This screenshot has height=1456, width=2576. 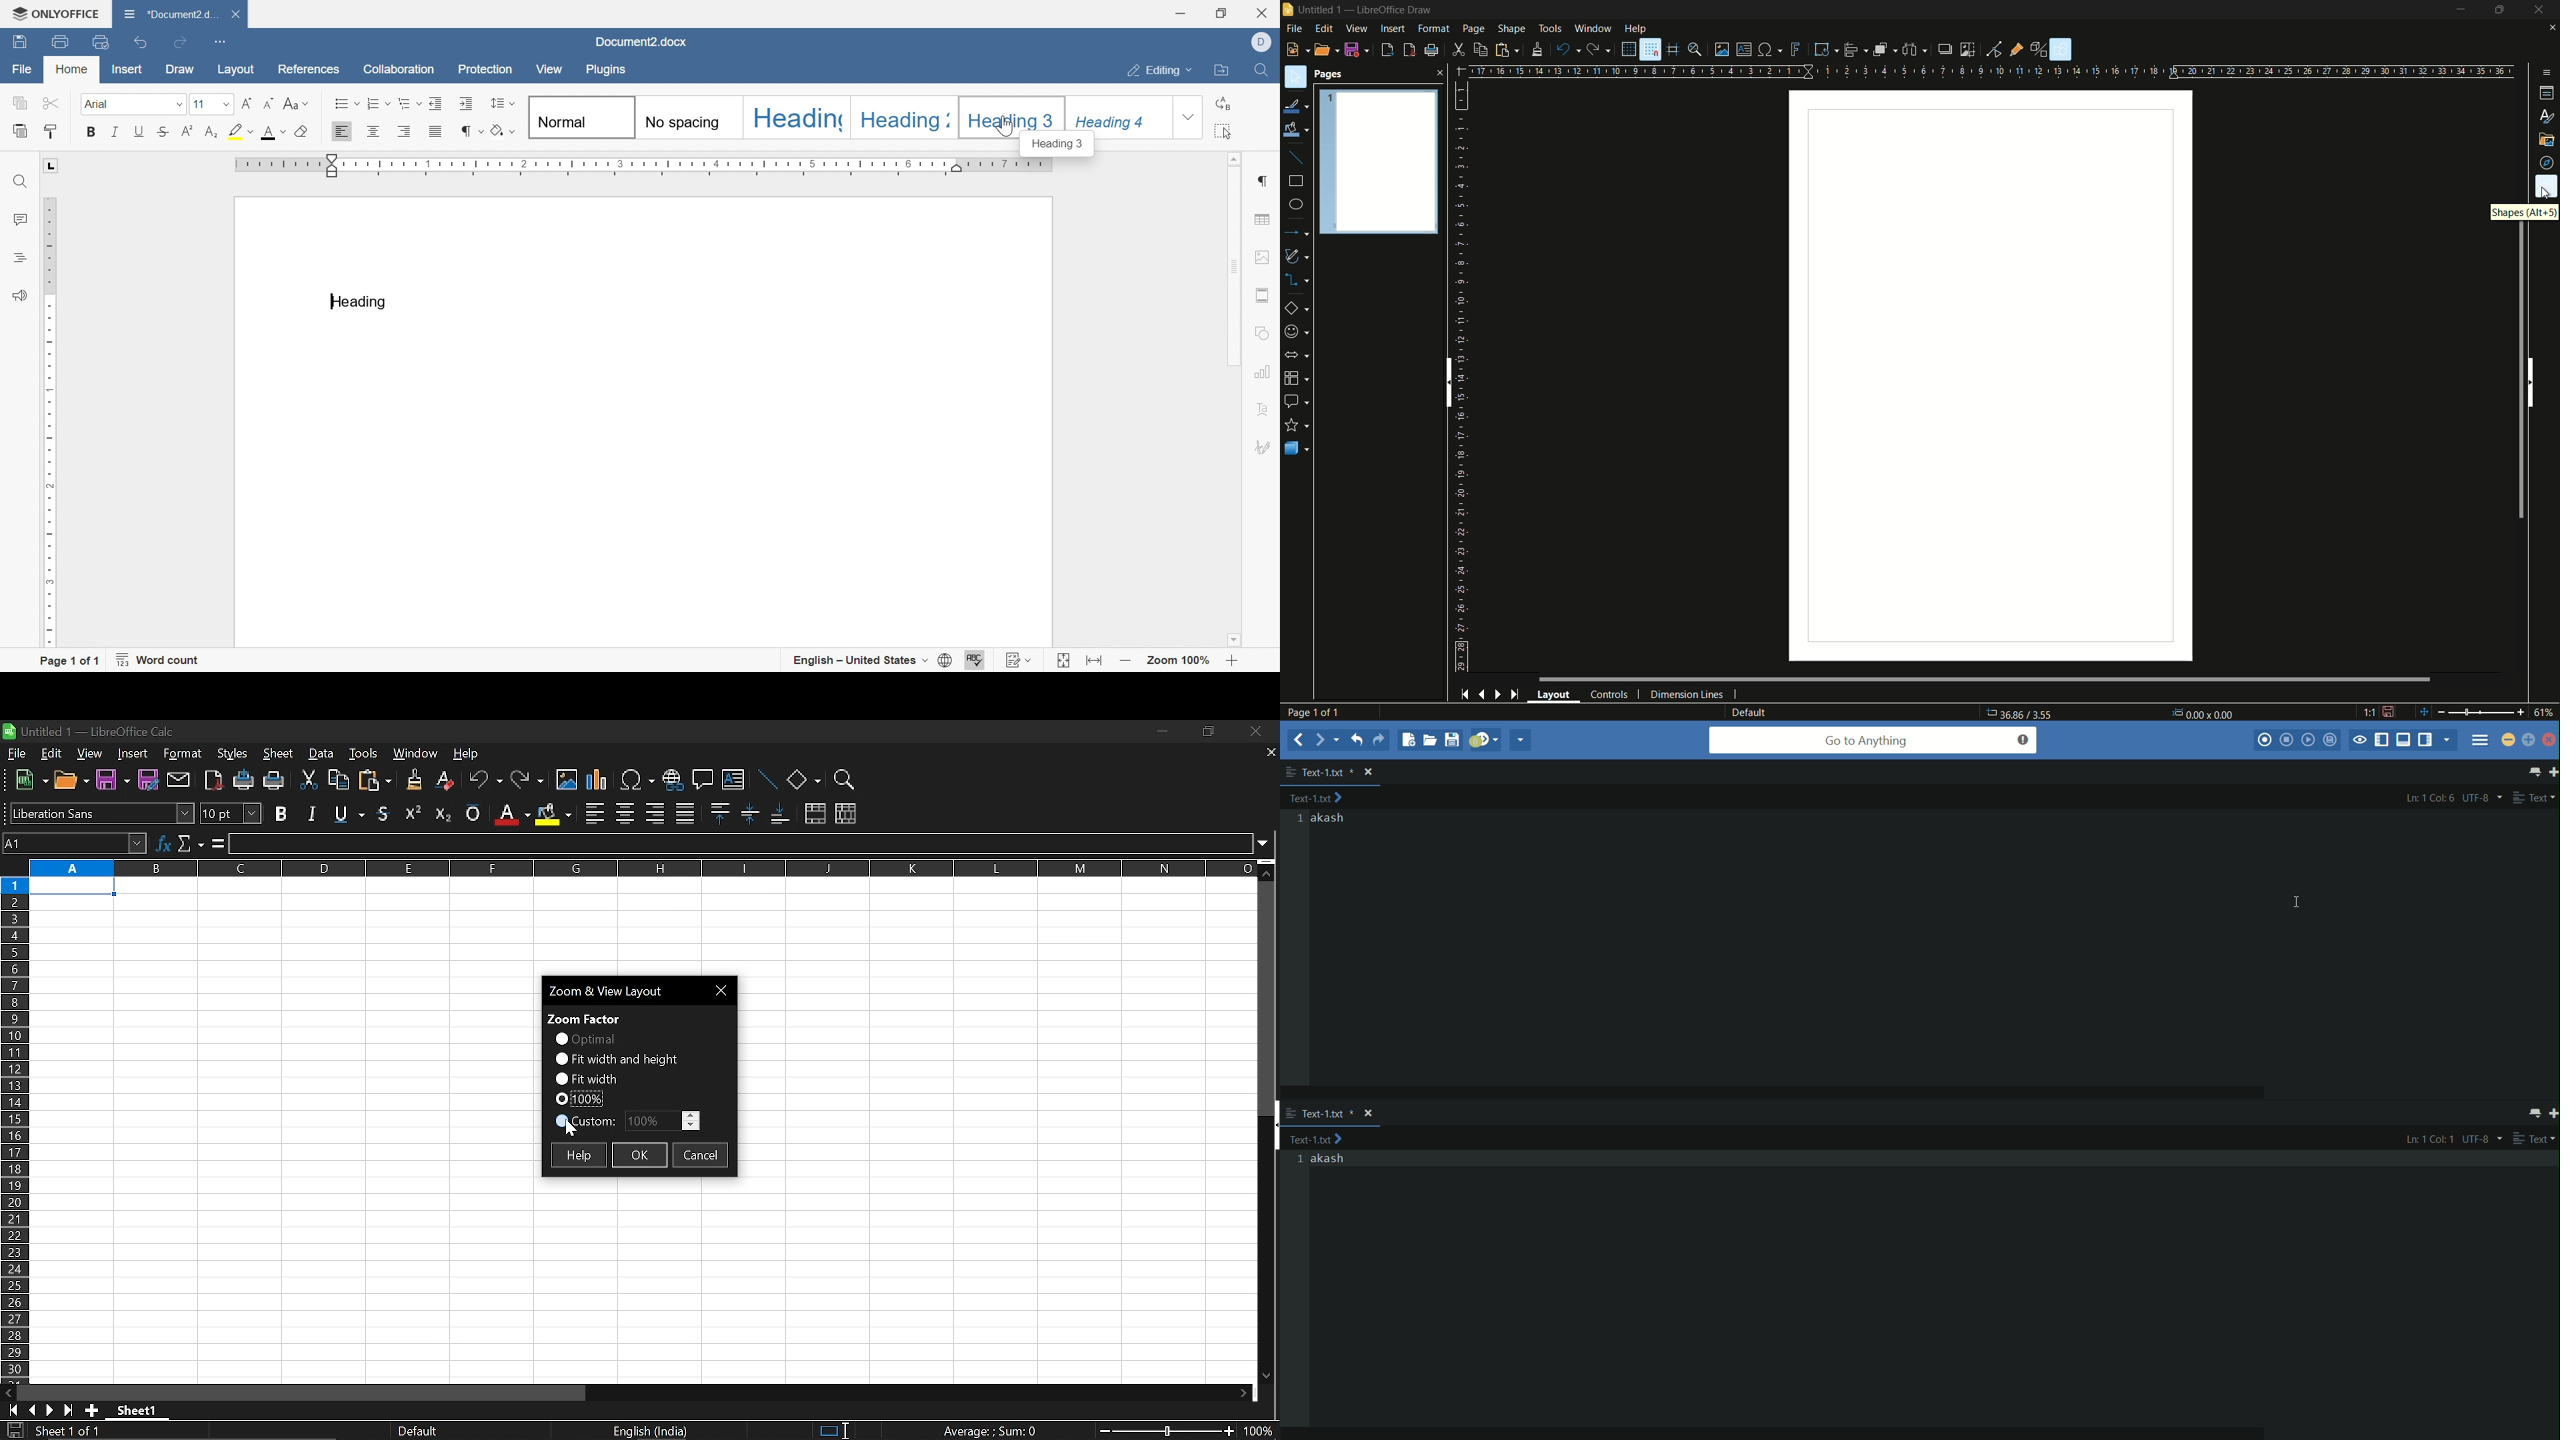 What do you see at coordinates (1264, 333) in the screenshot?
I see `Shape settings` at bounding box center [1264, 333].